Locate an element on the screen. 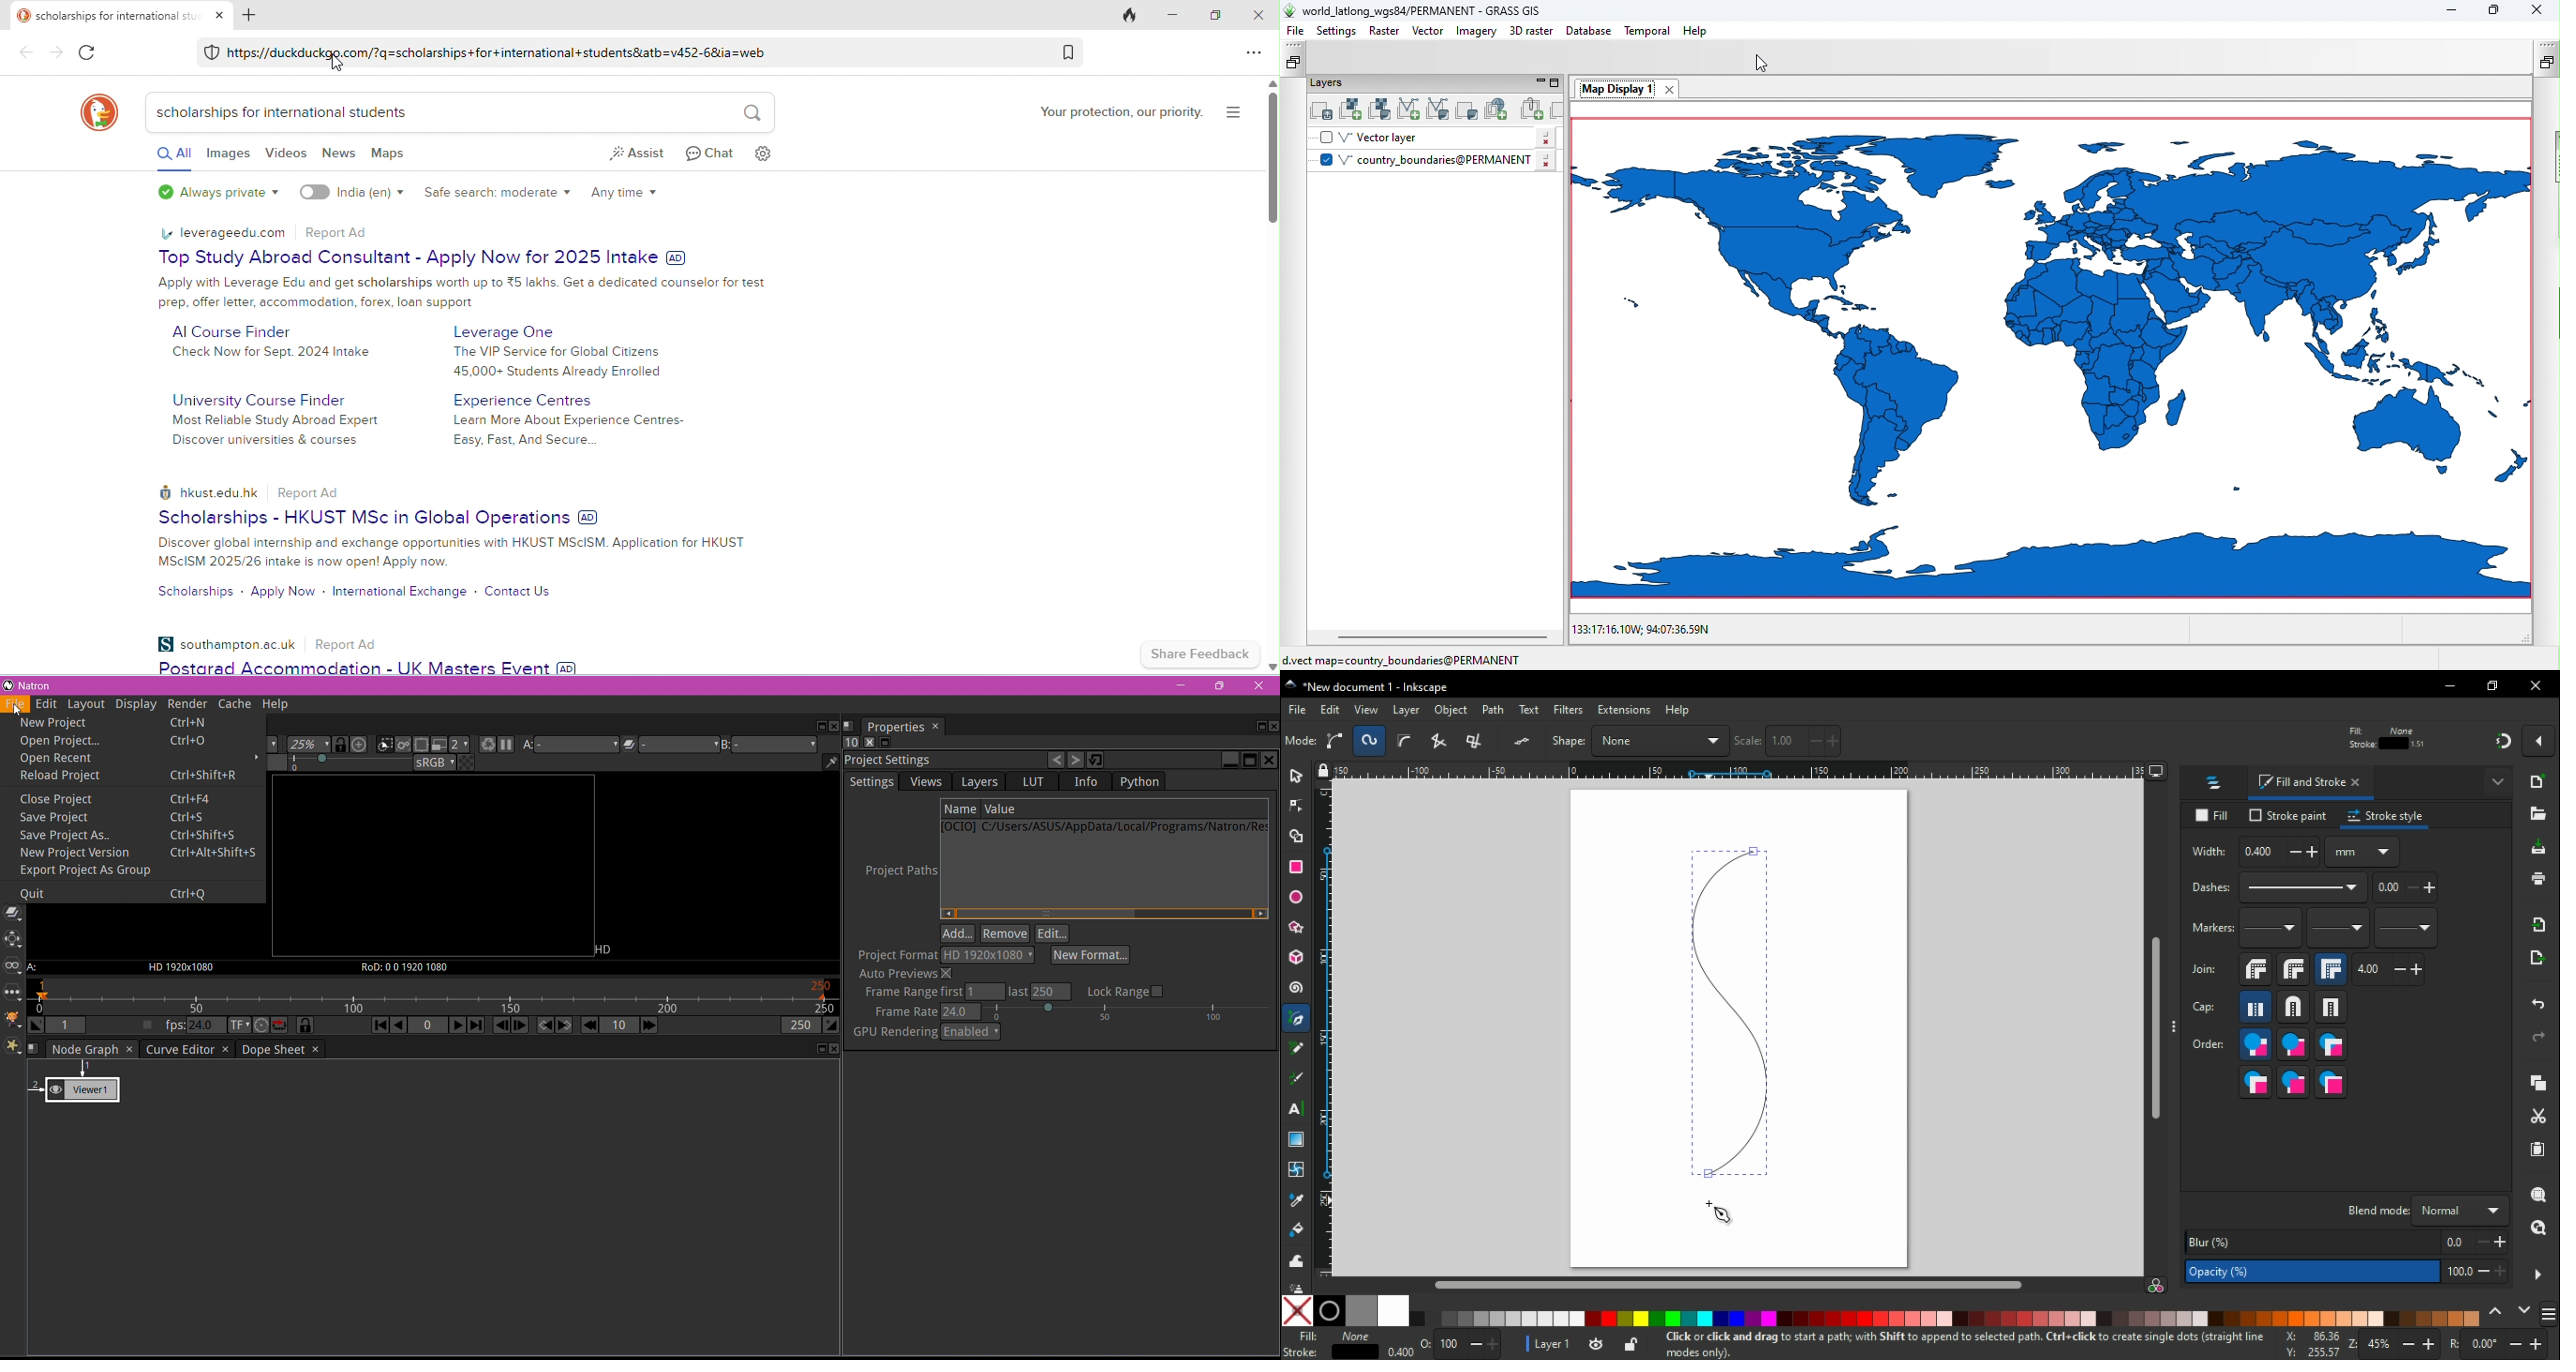   is located at coordinates (1294, 1284).